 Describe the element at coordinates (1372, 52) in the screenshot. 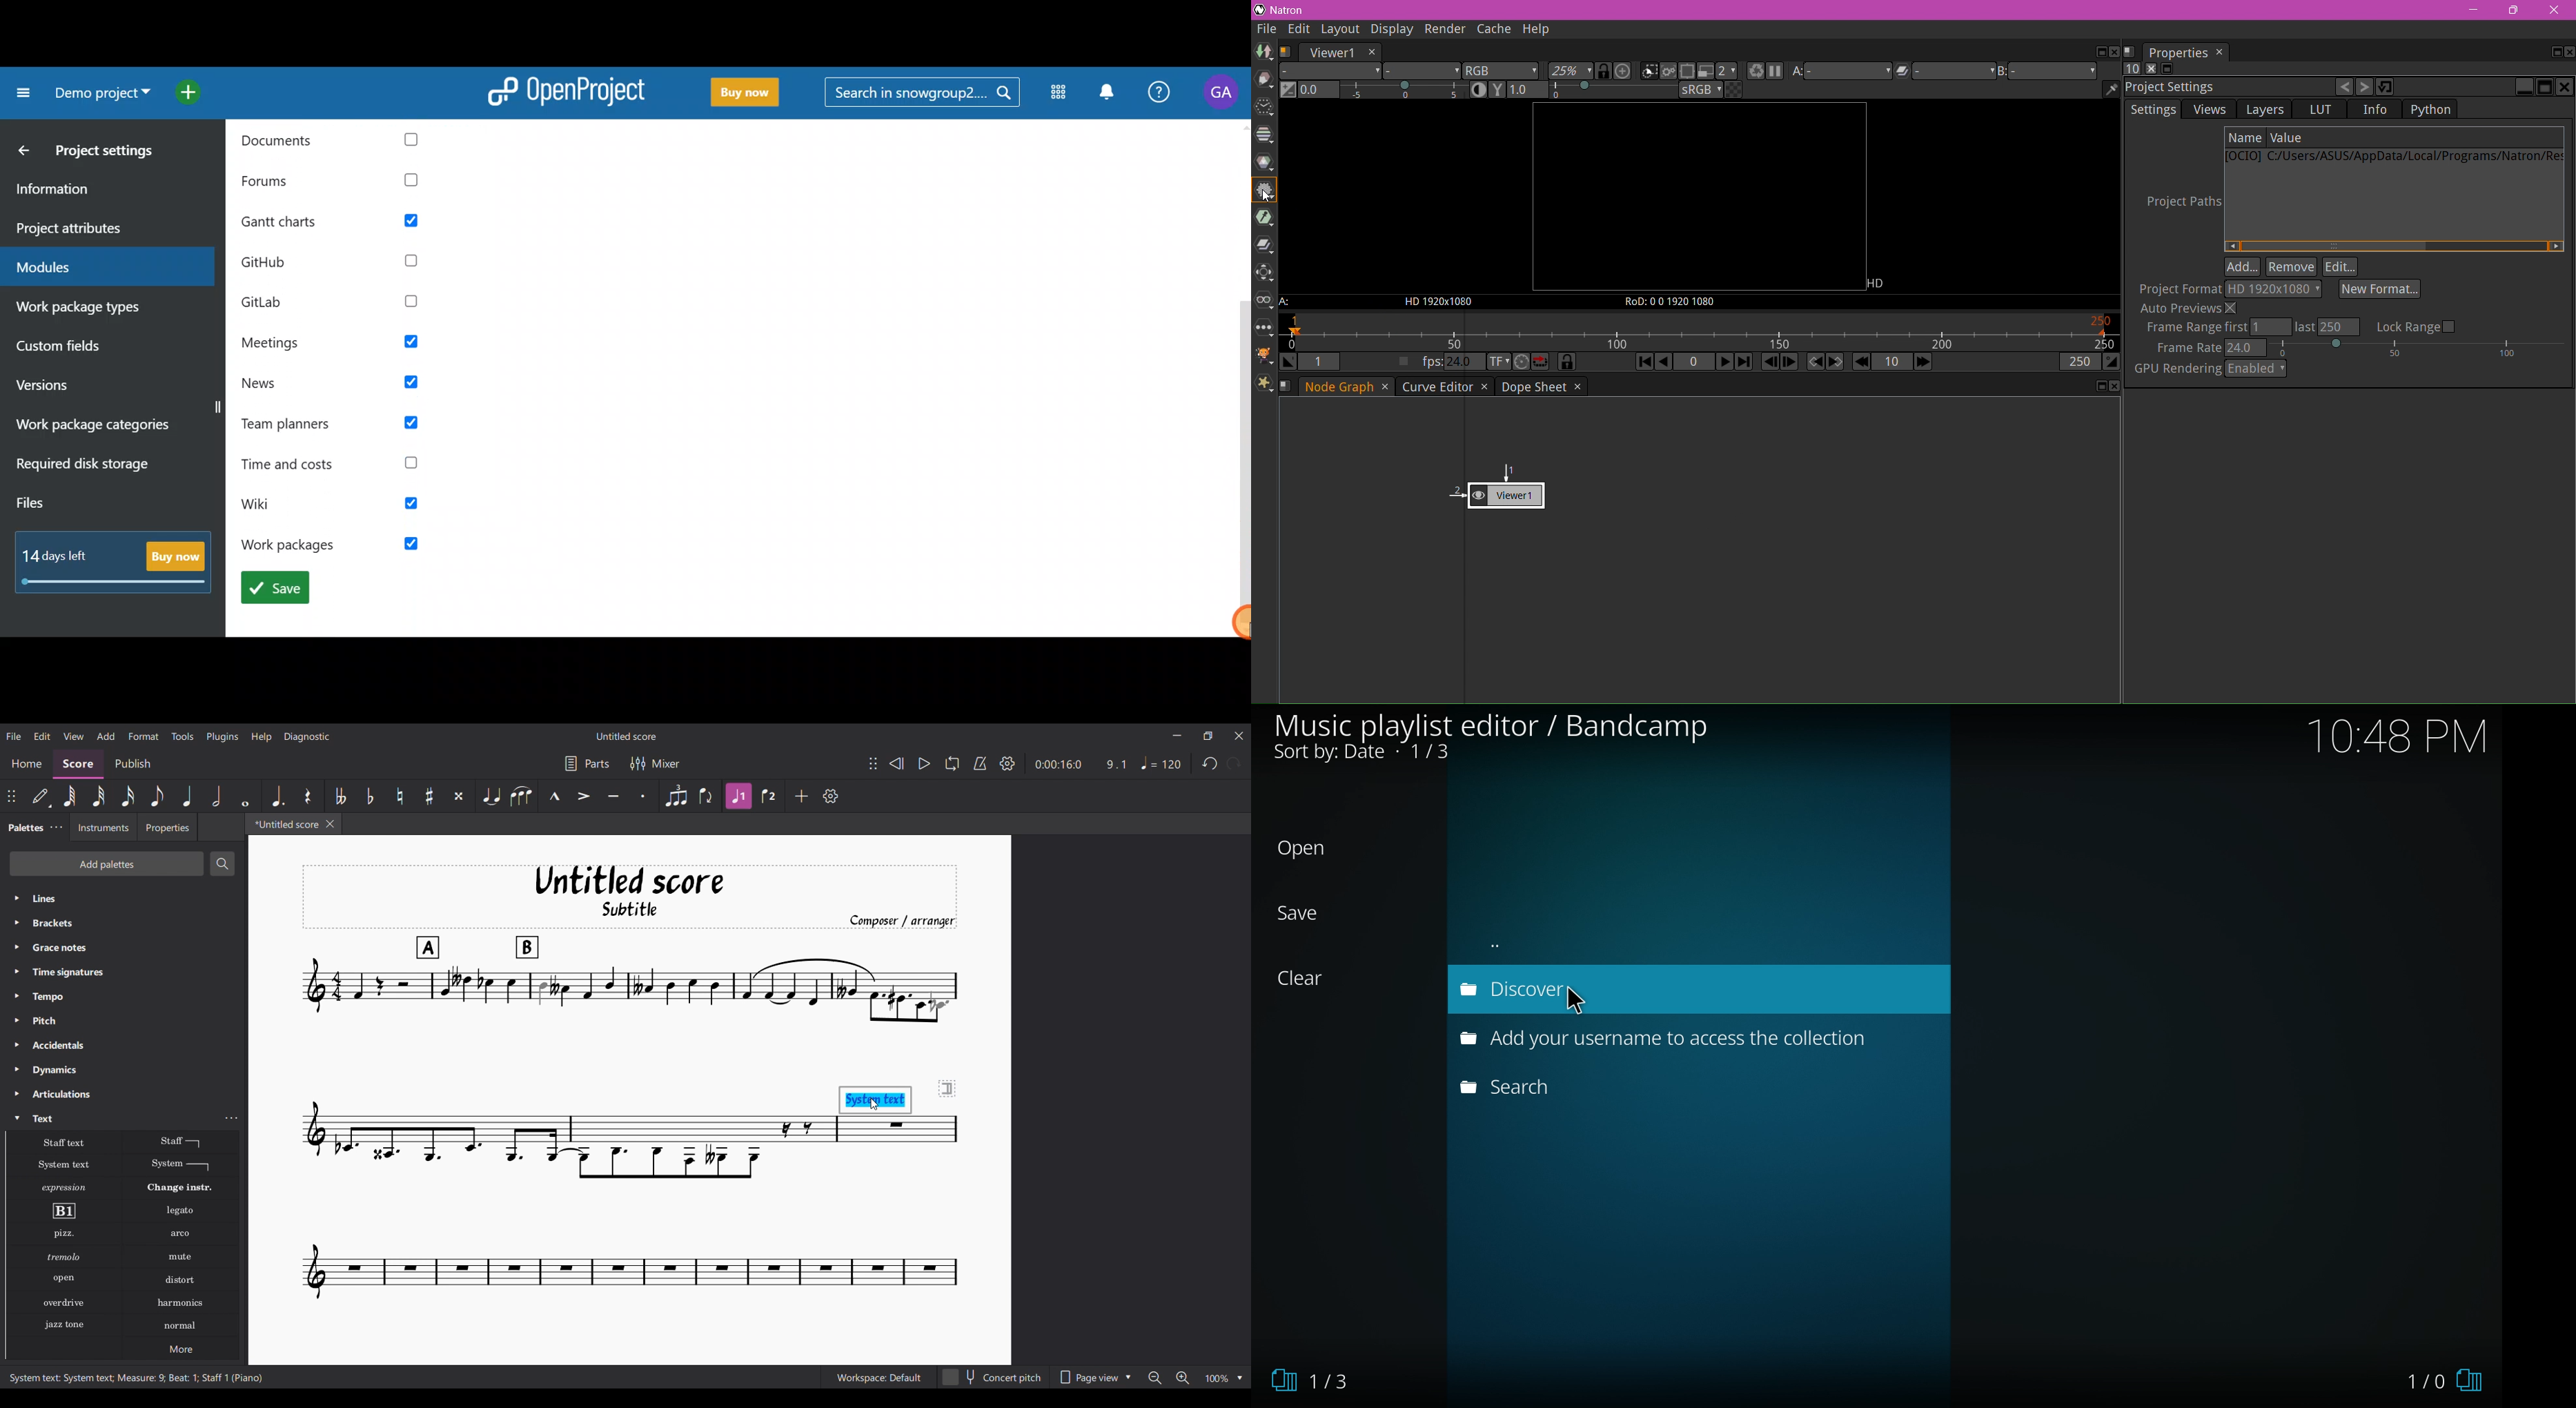

I see `Close Tab` at that location.